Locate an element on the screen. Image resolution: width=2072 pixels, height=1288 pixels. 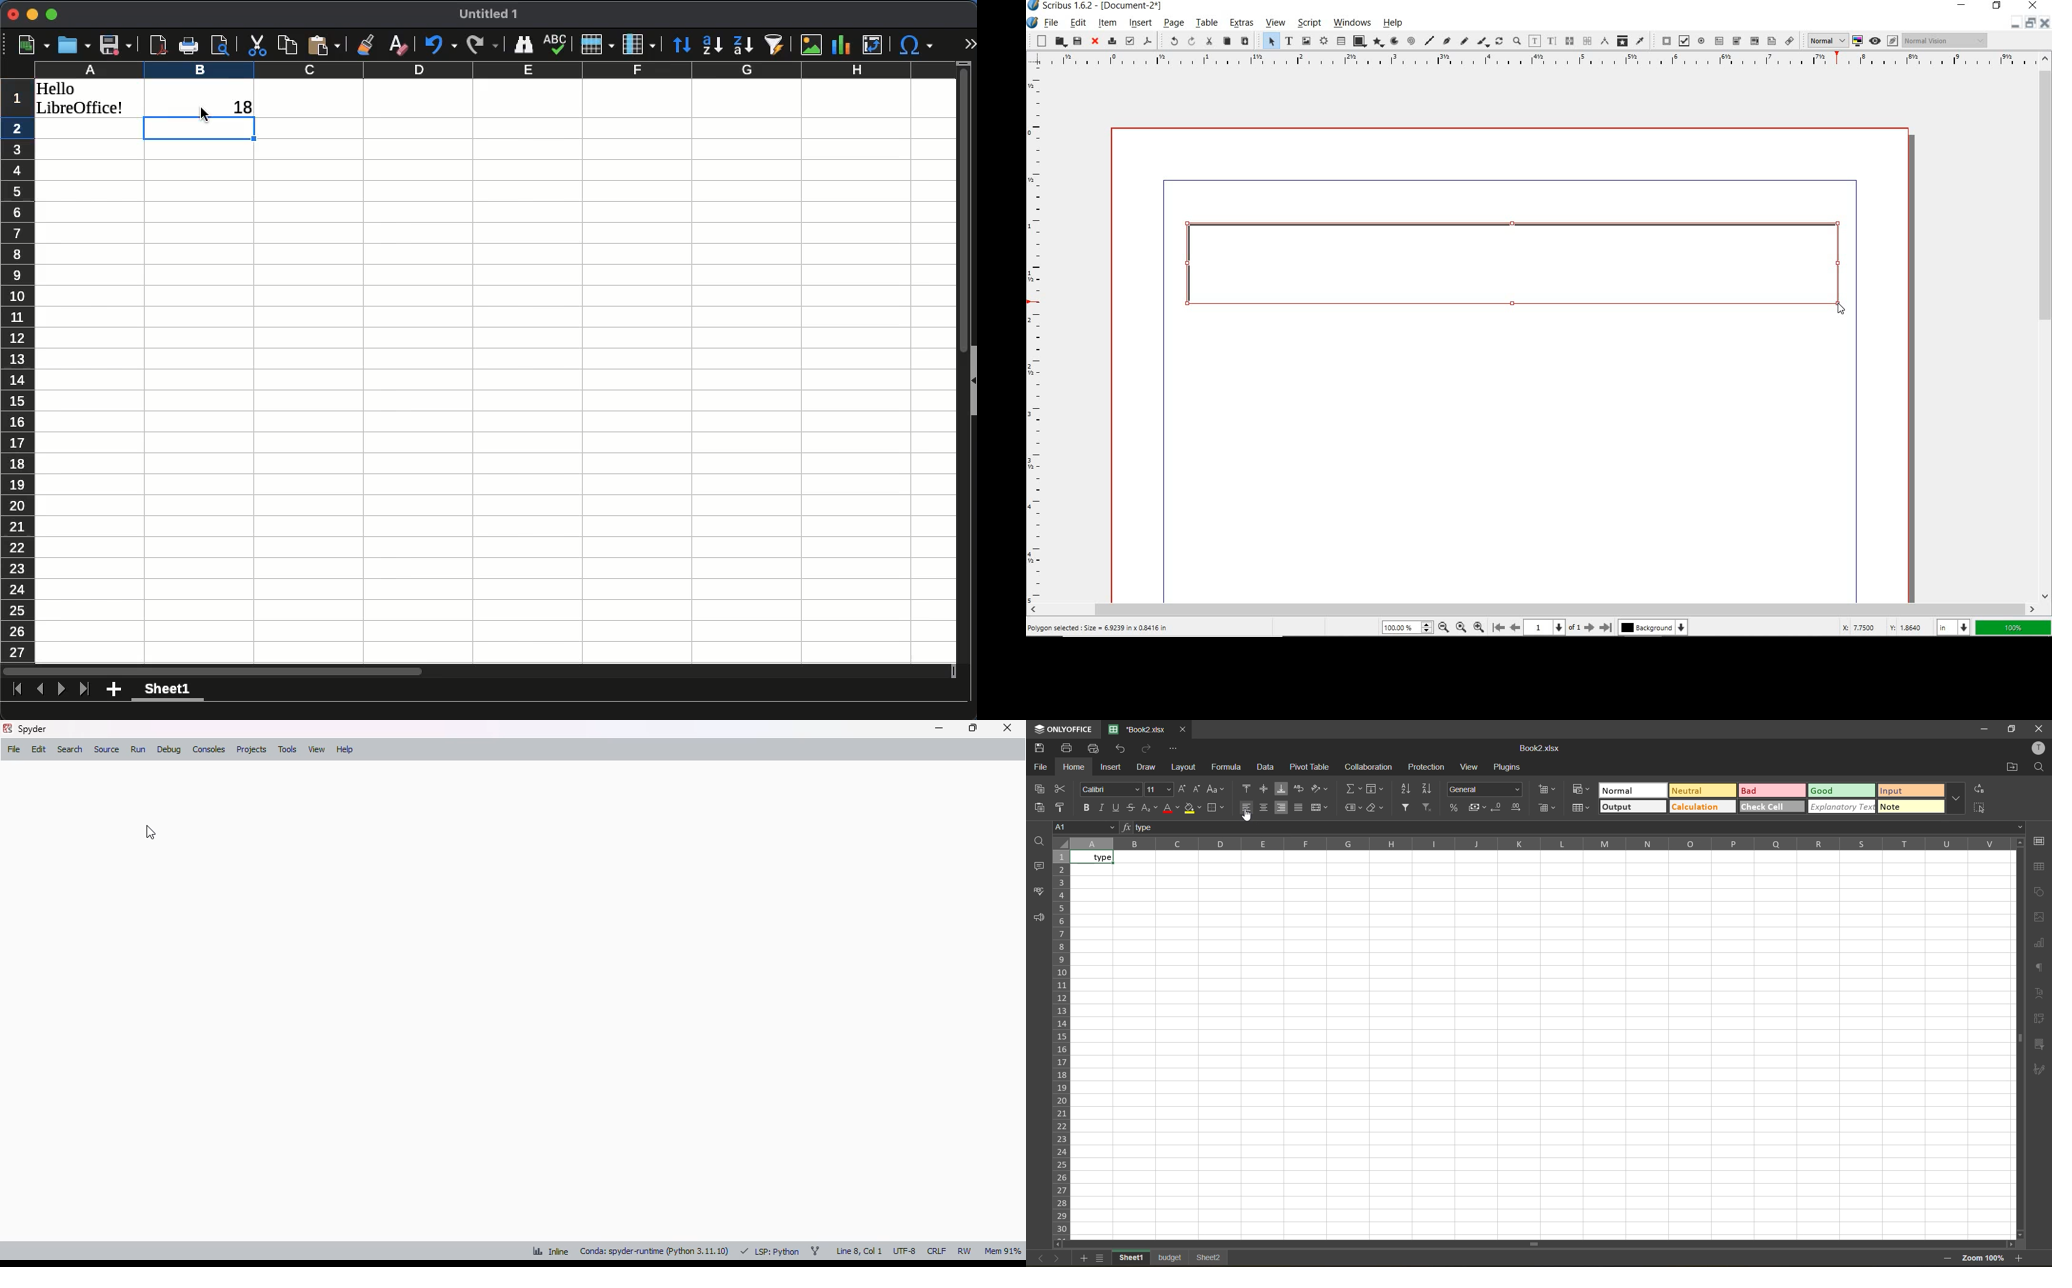
font color is located at coordinates (1172, 809).